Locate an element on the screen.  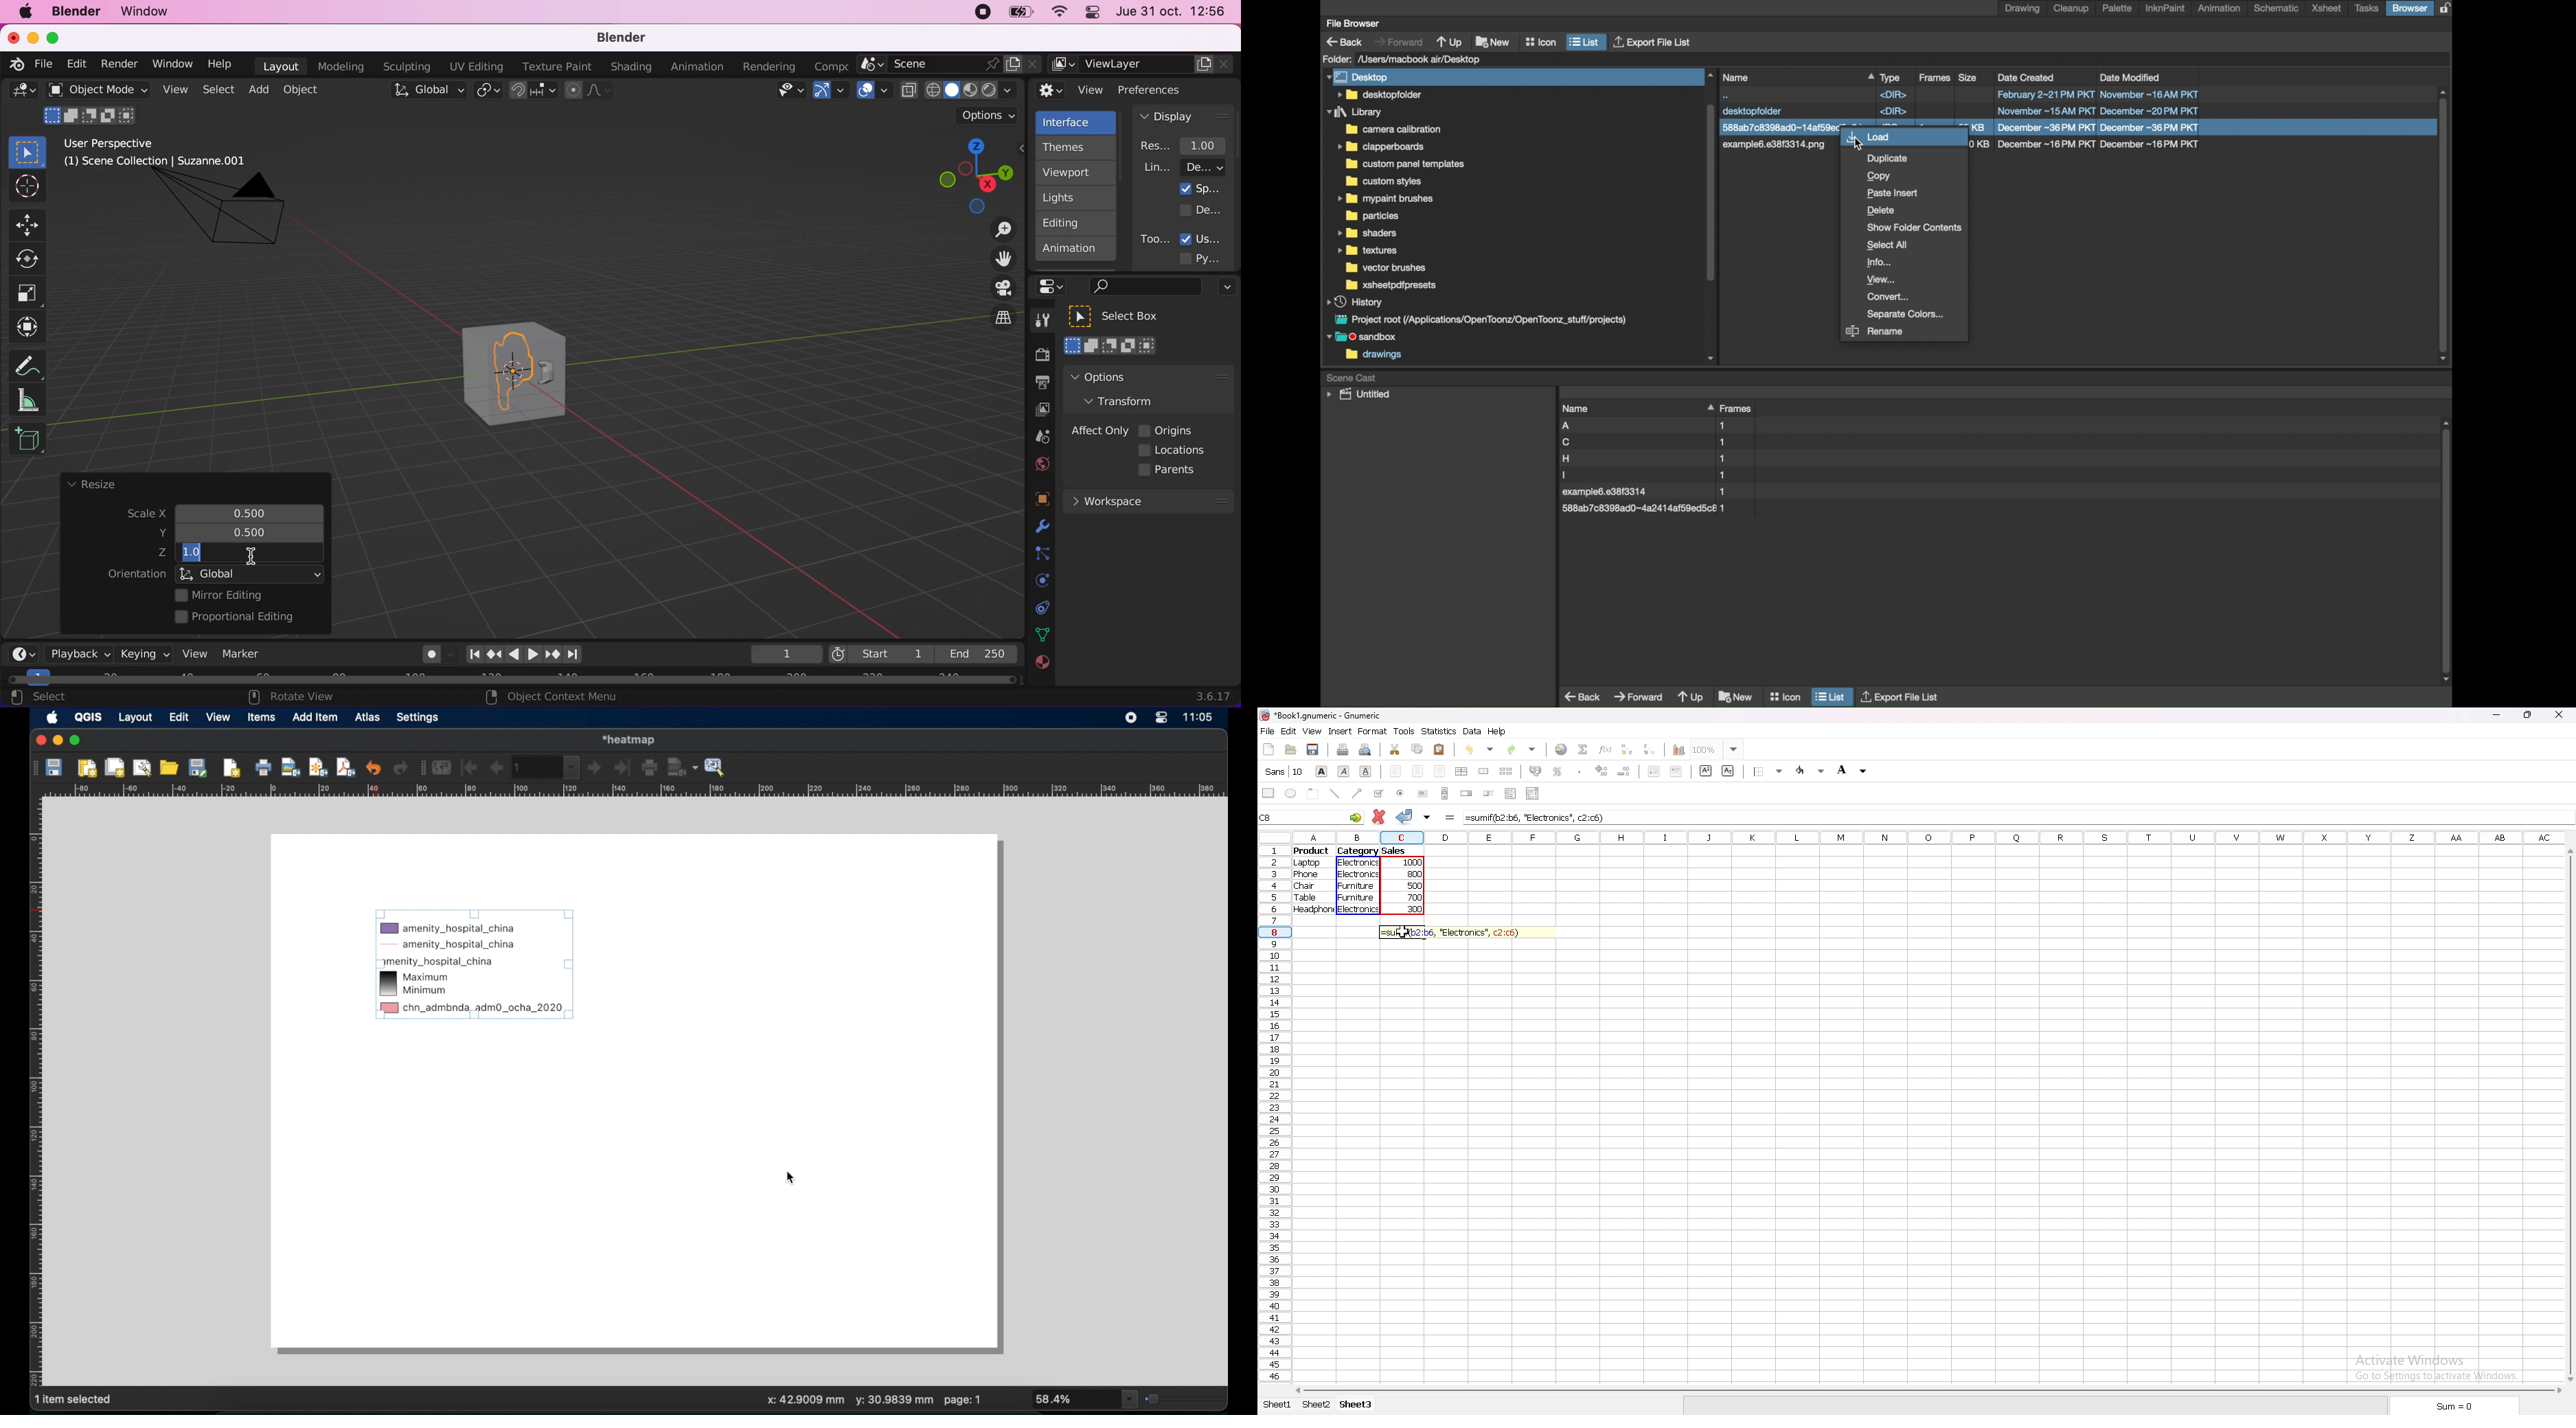
maximize is located at coordinates (58, 37).